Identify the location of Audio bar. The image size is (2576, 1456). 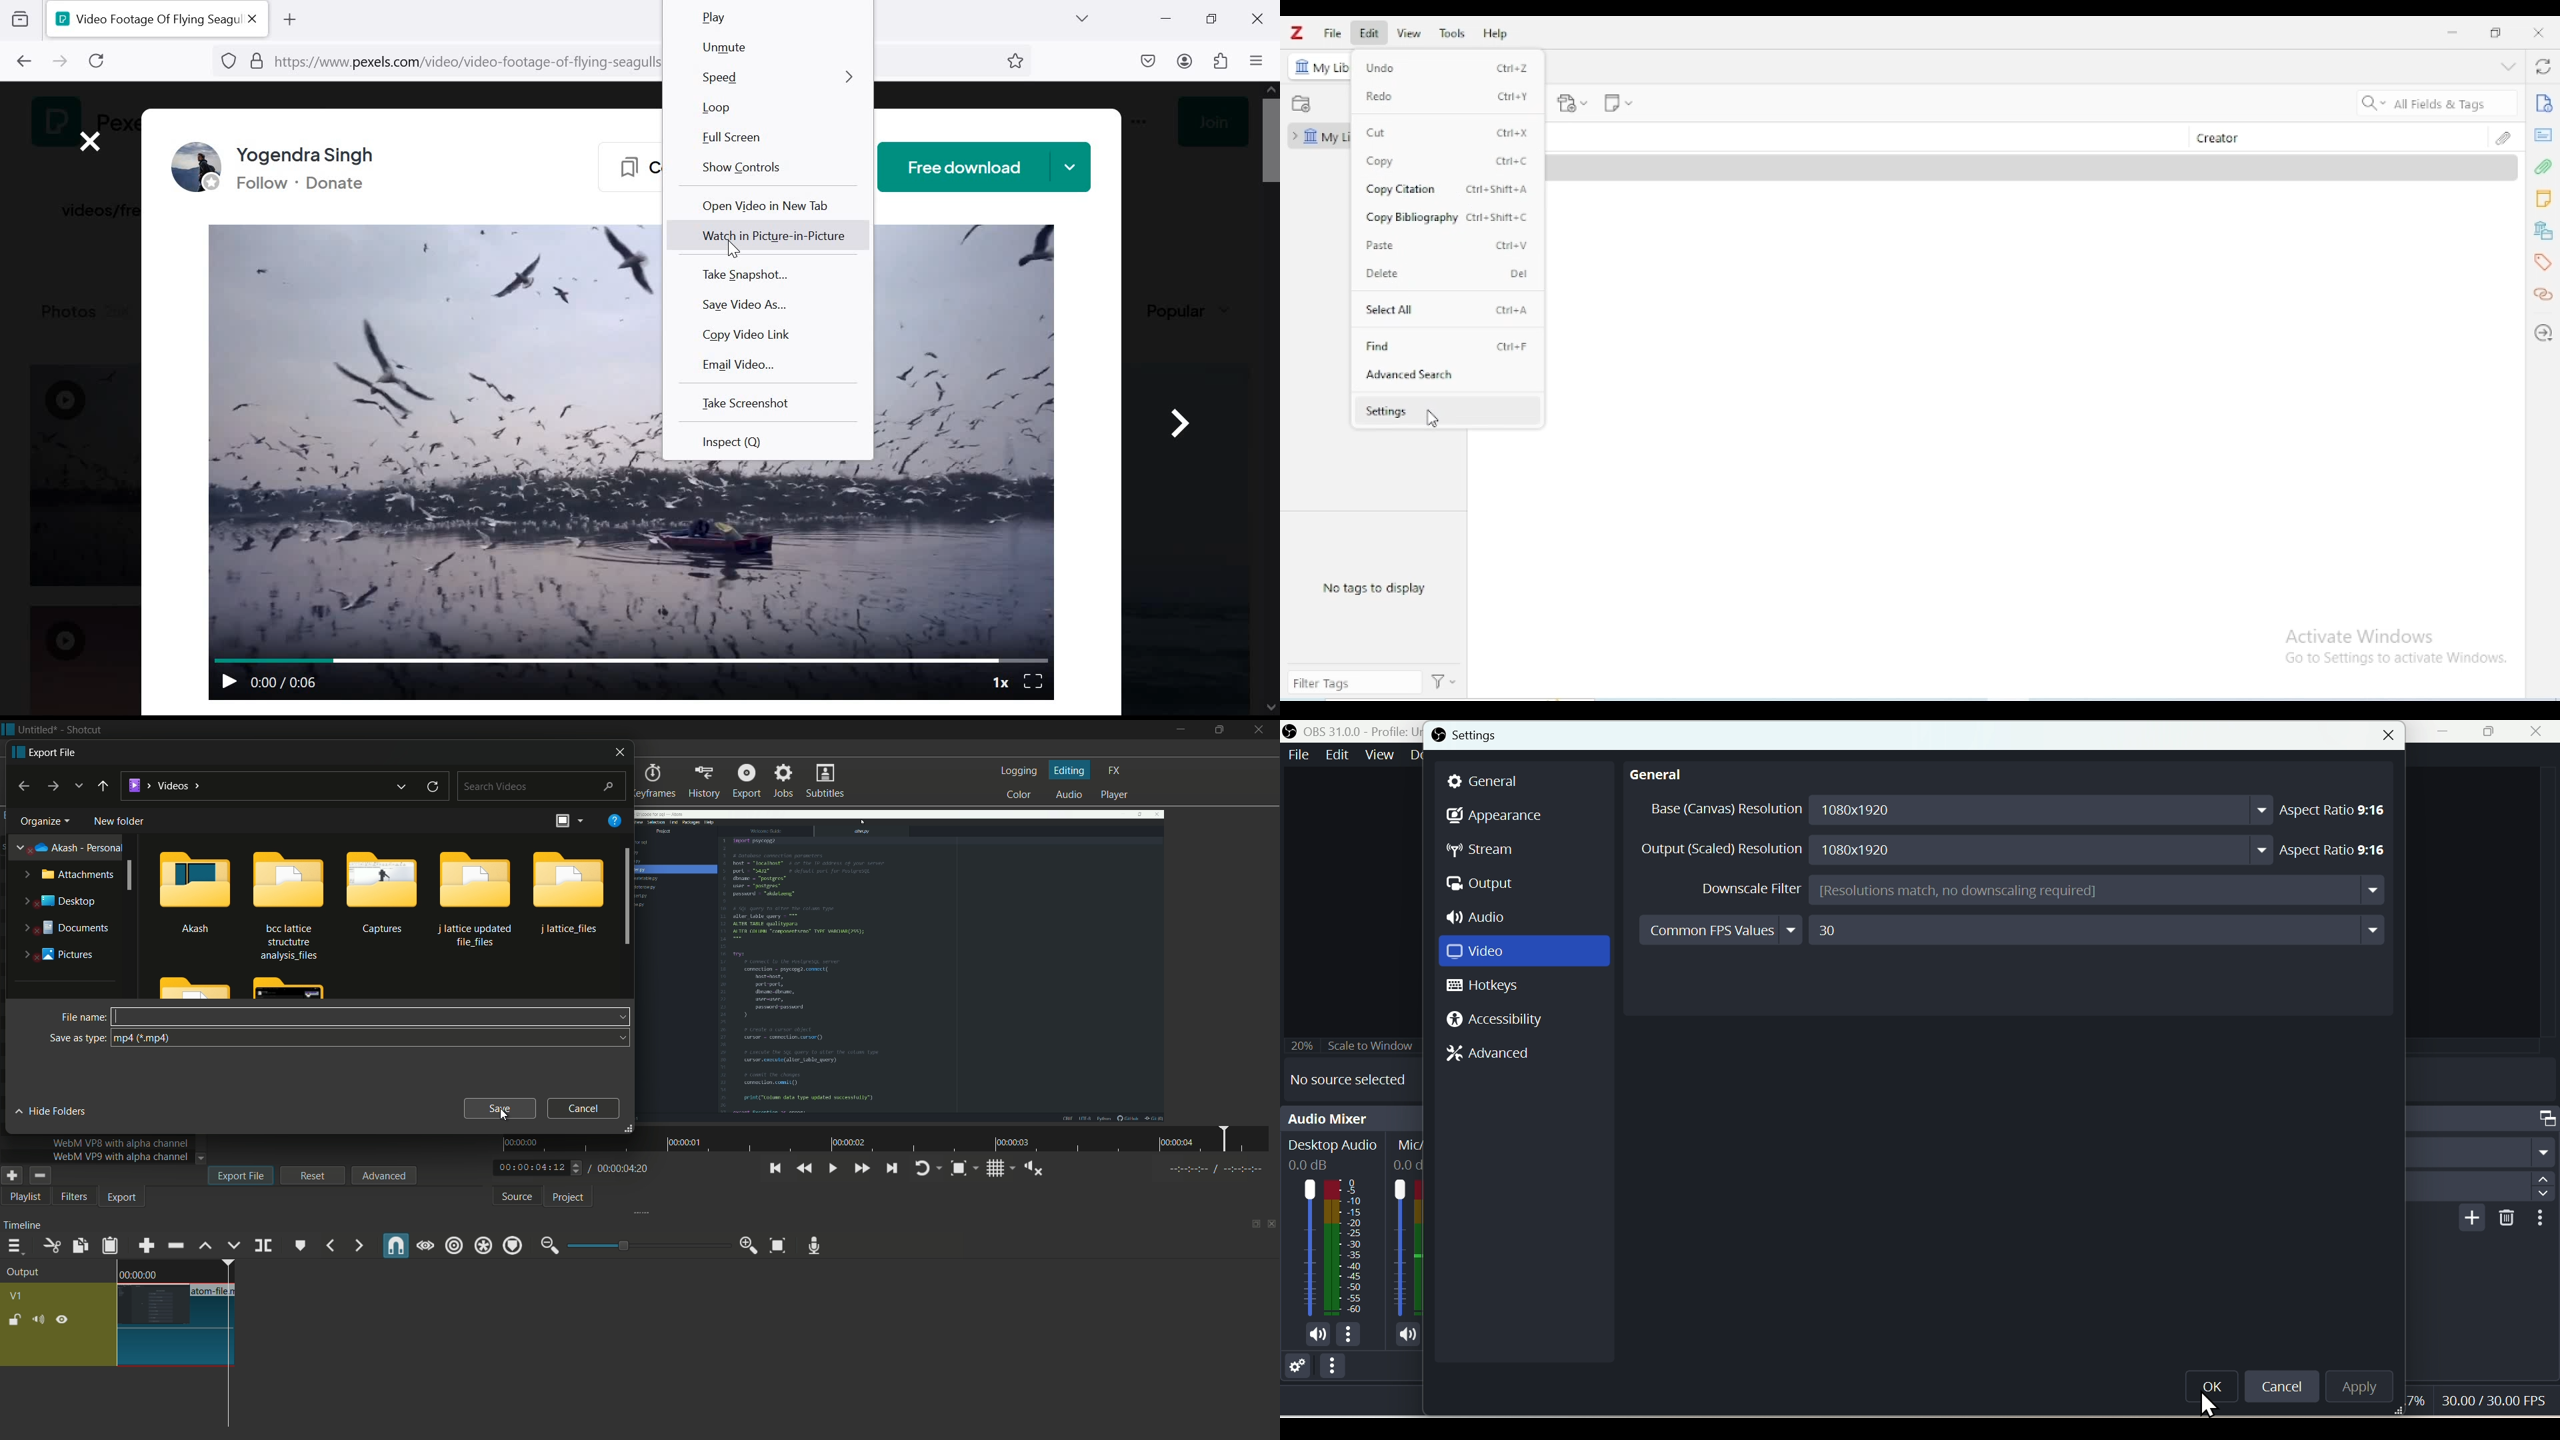
(1351, 1238).